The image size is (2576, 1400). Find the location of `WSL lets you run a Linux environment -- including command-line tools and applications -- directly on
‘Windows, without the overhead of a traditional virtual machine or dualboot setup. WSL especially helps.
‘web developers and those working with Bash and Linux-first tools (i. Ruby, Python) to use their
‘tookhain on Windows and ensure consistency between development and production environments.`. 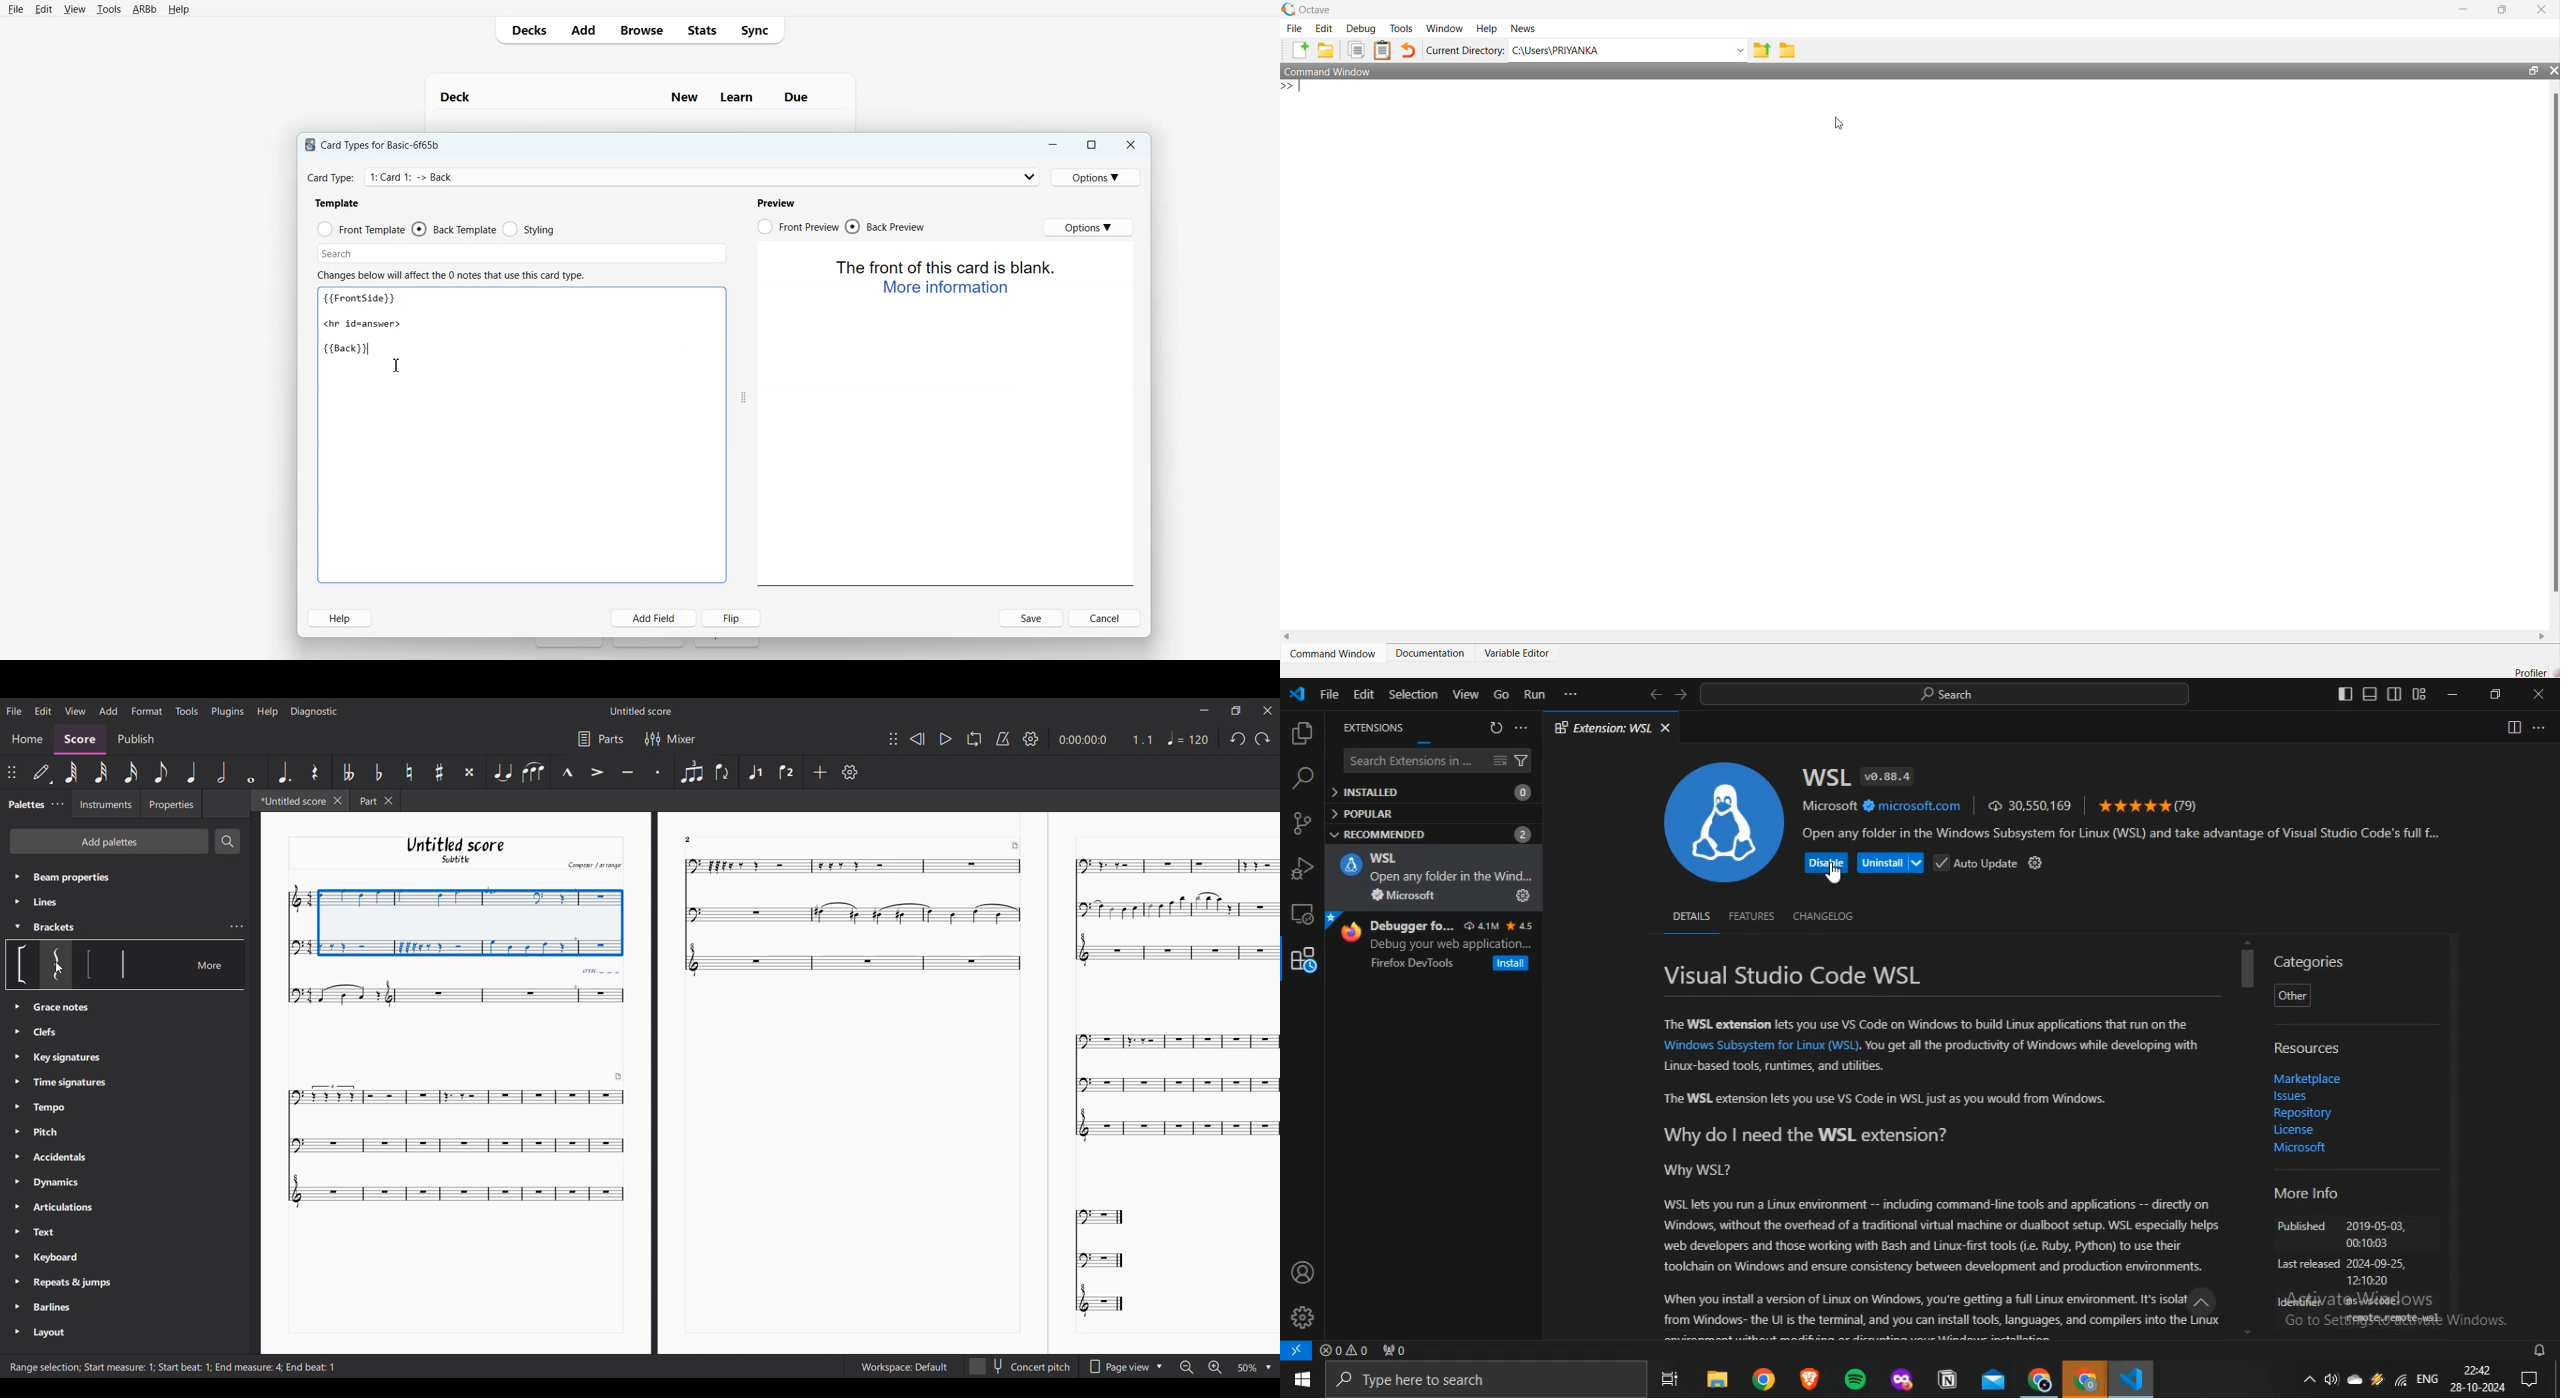

WSL lets you run a Linux environment -- including command-line tools and applications -- directly on
‘Windows, without the overhead of a traditional virtual machine or dualboot setup. WSL especially helps.
‘web developers and those working with Bash and Linux-first tools (i. Ruby, Python) to use their
‘tookhain on Windows and ensure consistency between development and production environments. is located at coordinates (1942, 1237).